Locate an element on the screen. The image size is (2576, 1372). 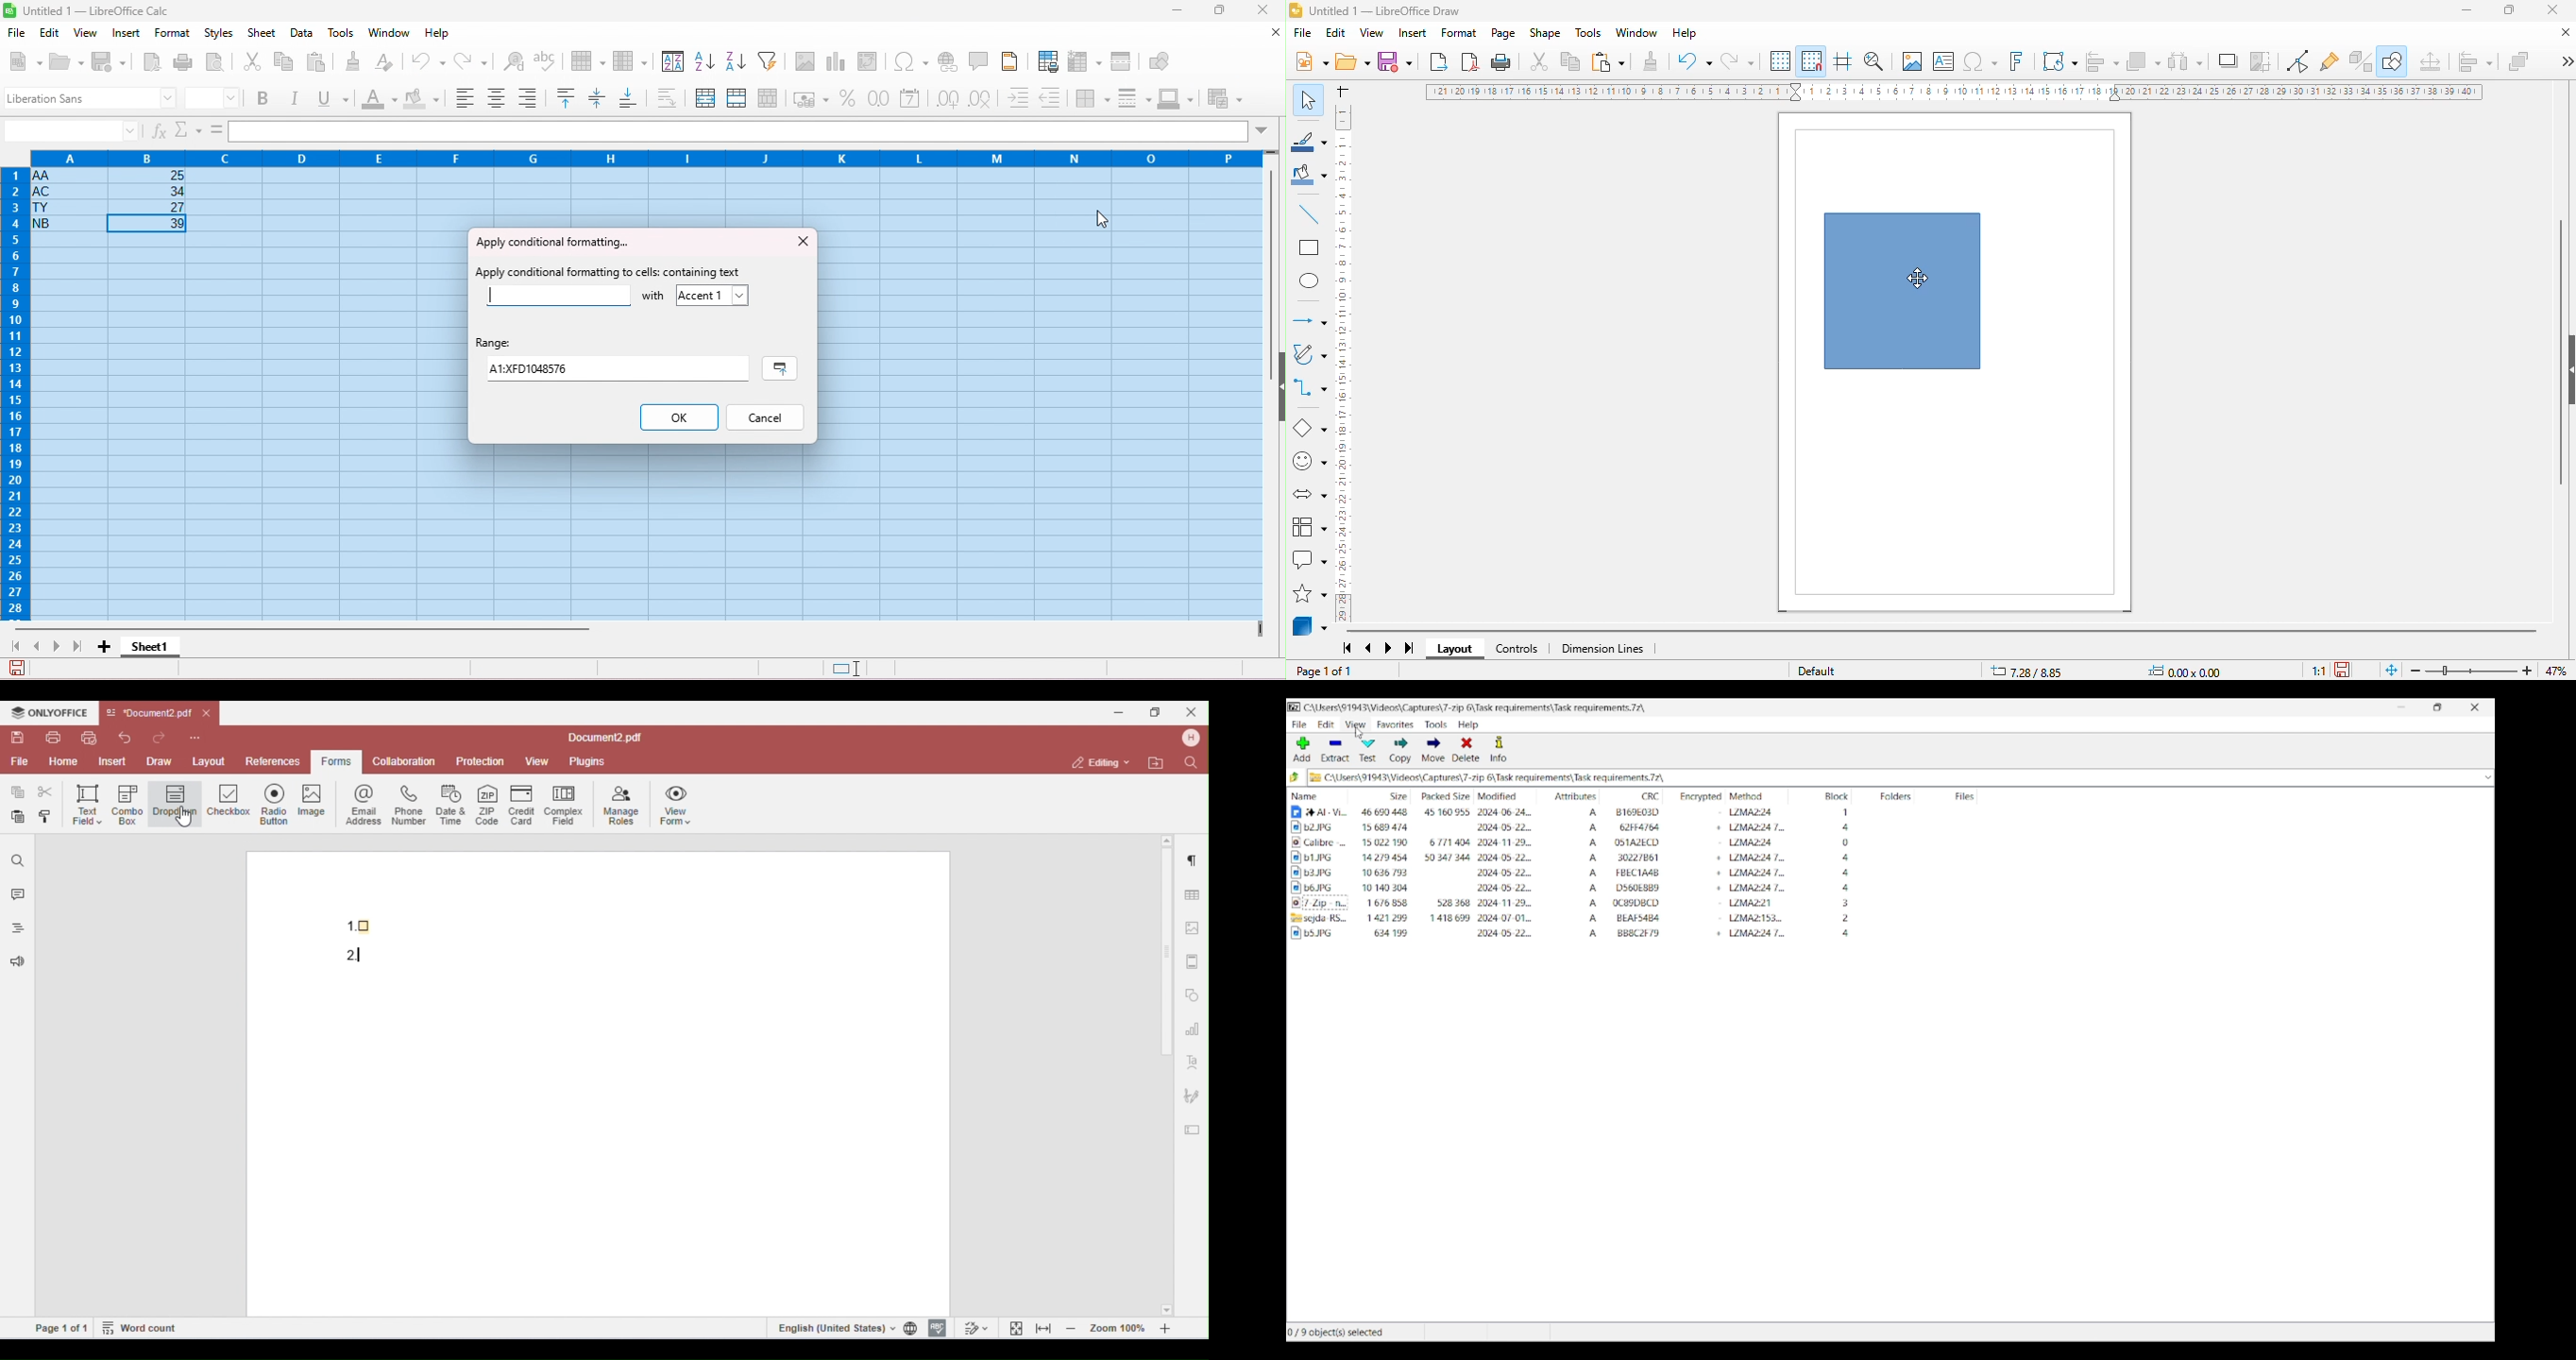
display grid is located at coordinates (1781, 60).